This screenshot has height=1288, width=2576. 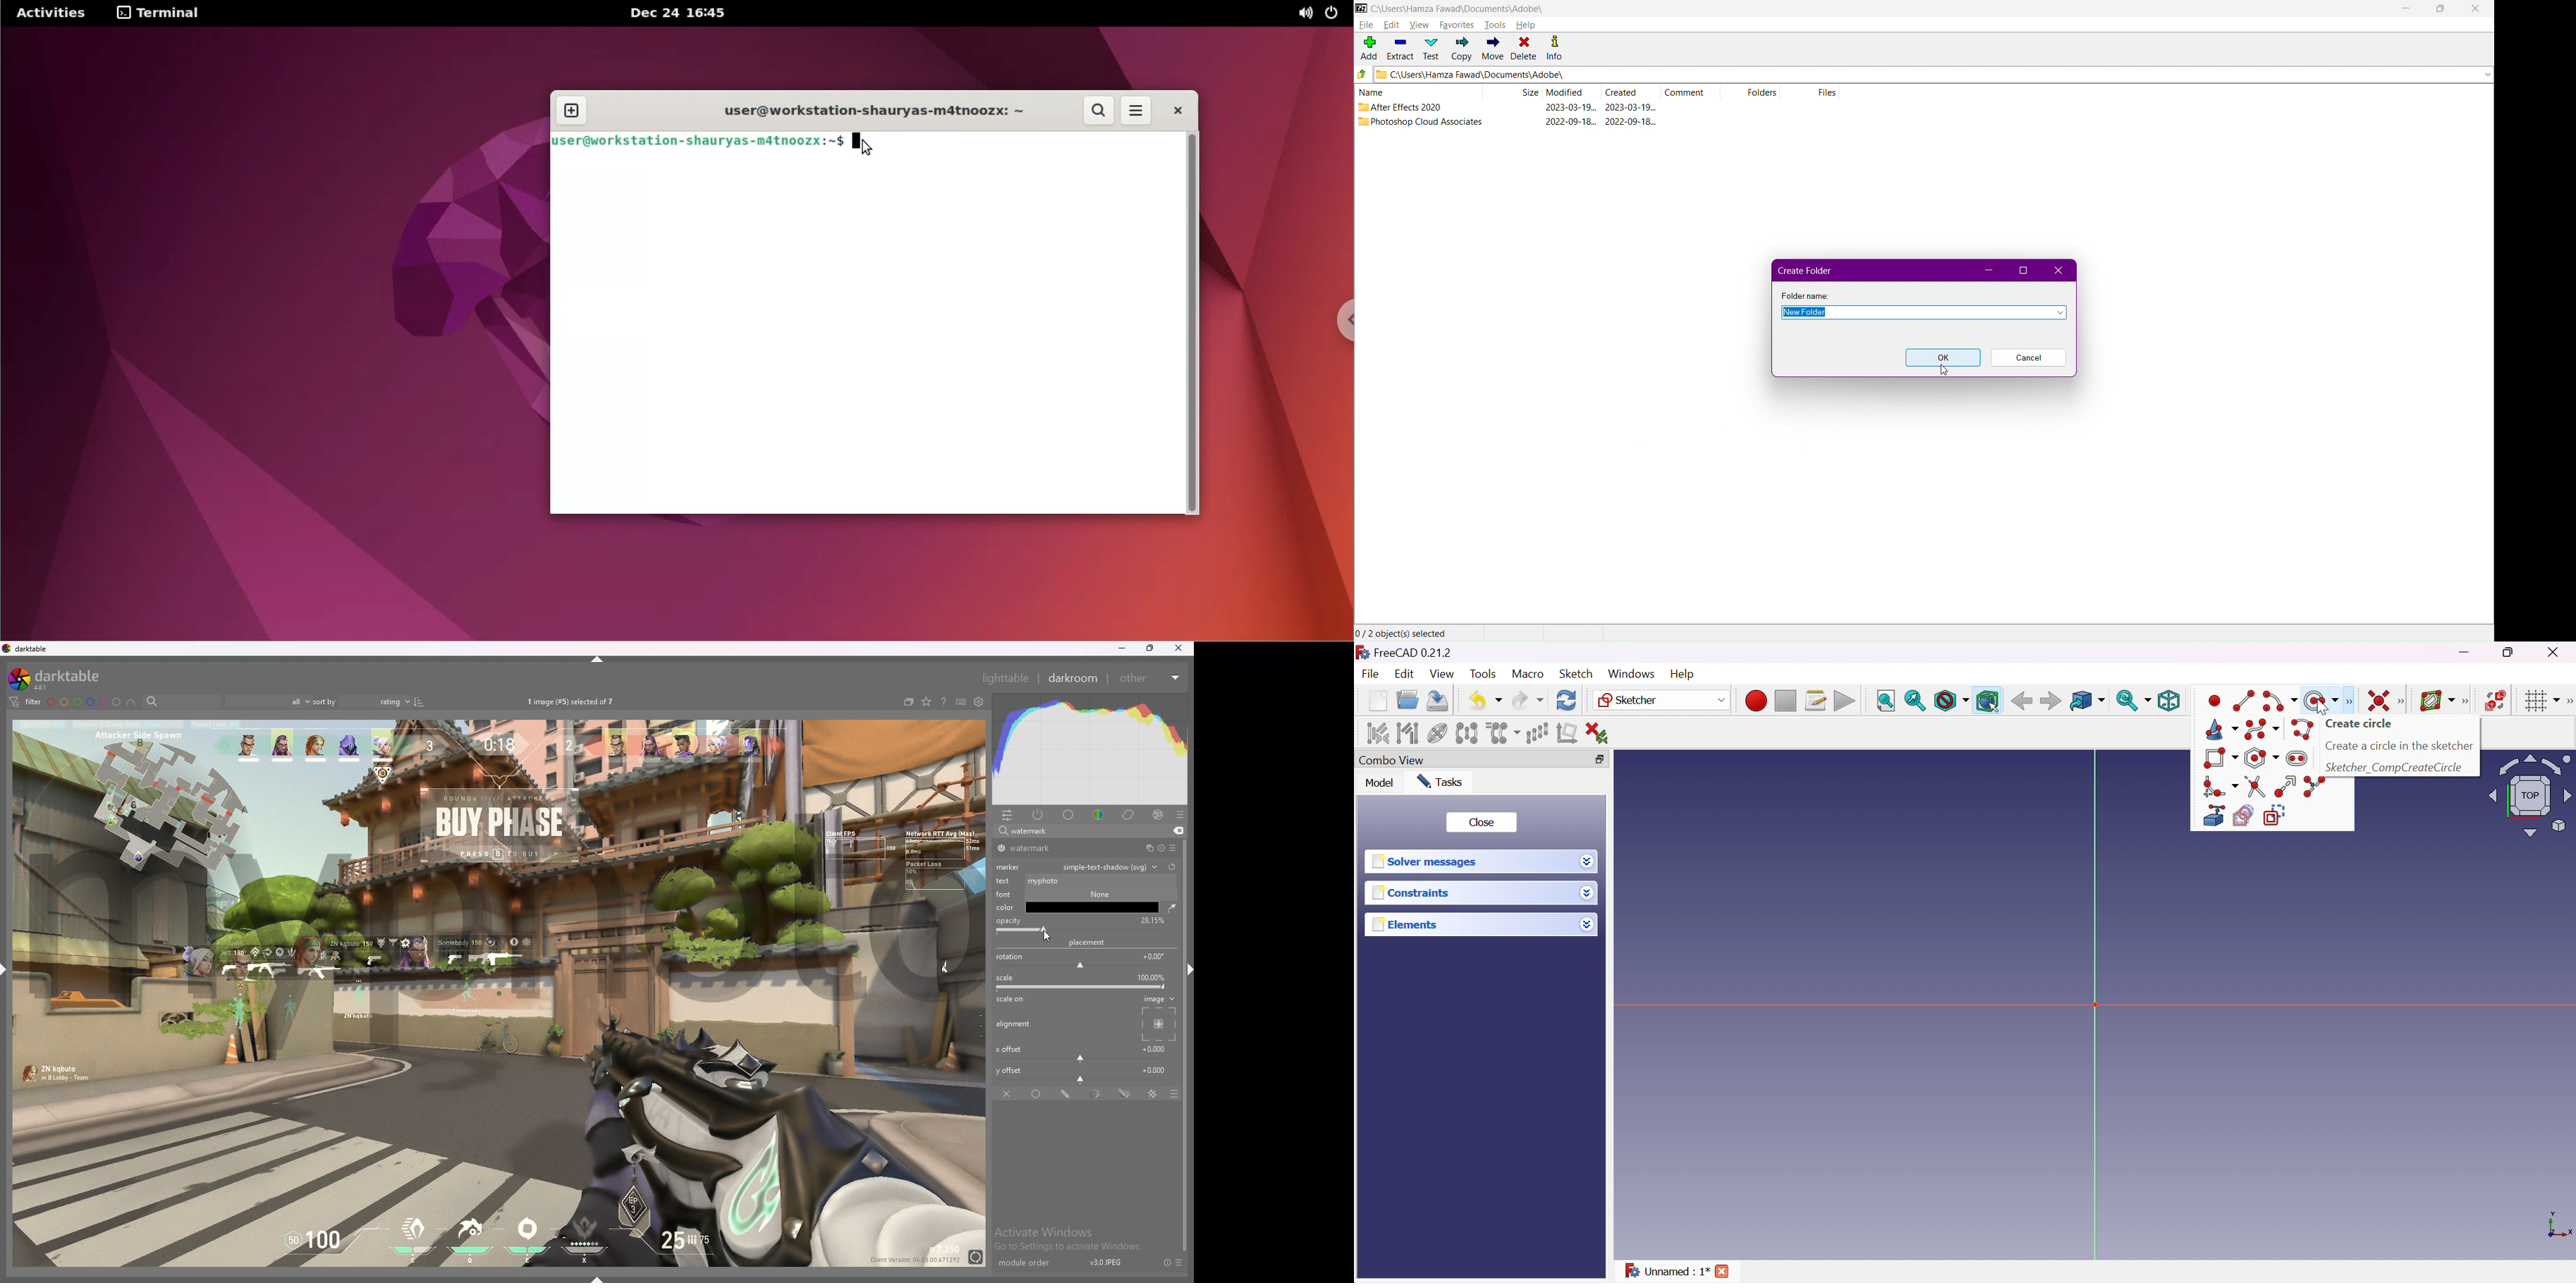 I want to click on Close, so click(x=2560, y=652).